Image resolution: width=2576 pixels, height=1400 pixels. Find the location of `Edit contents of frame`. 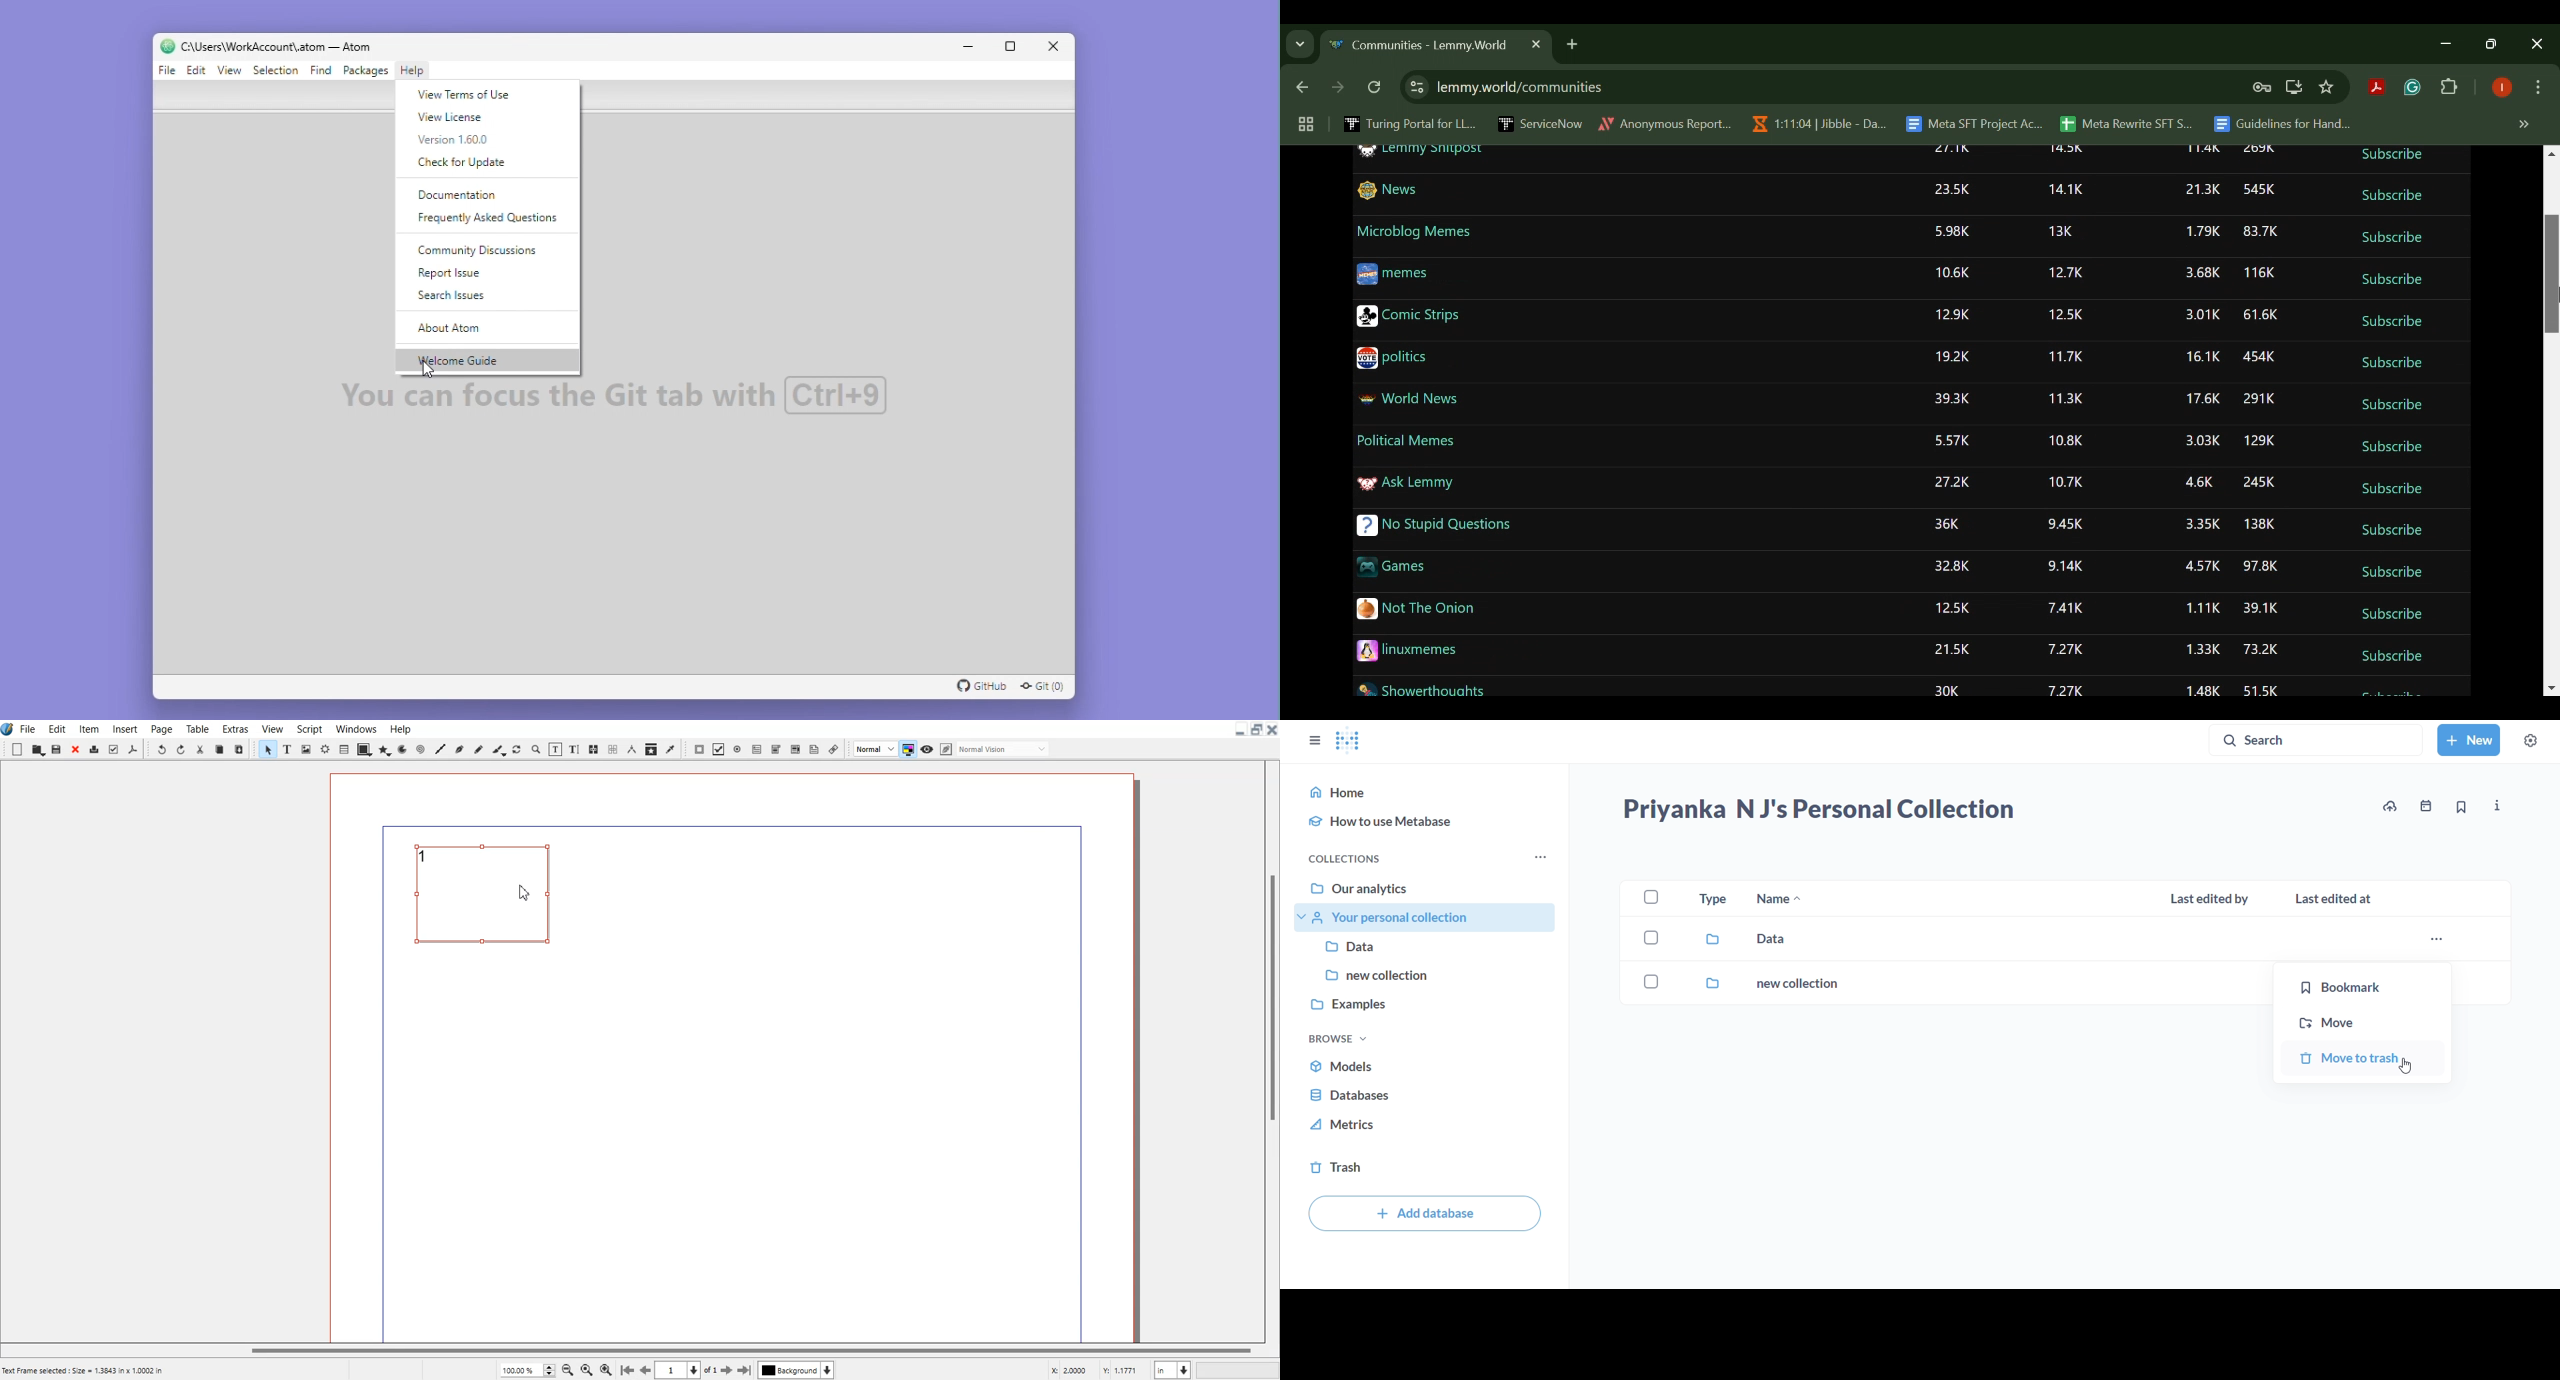

Edit contents of frame is located at coordinates (556, 749).